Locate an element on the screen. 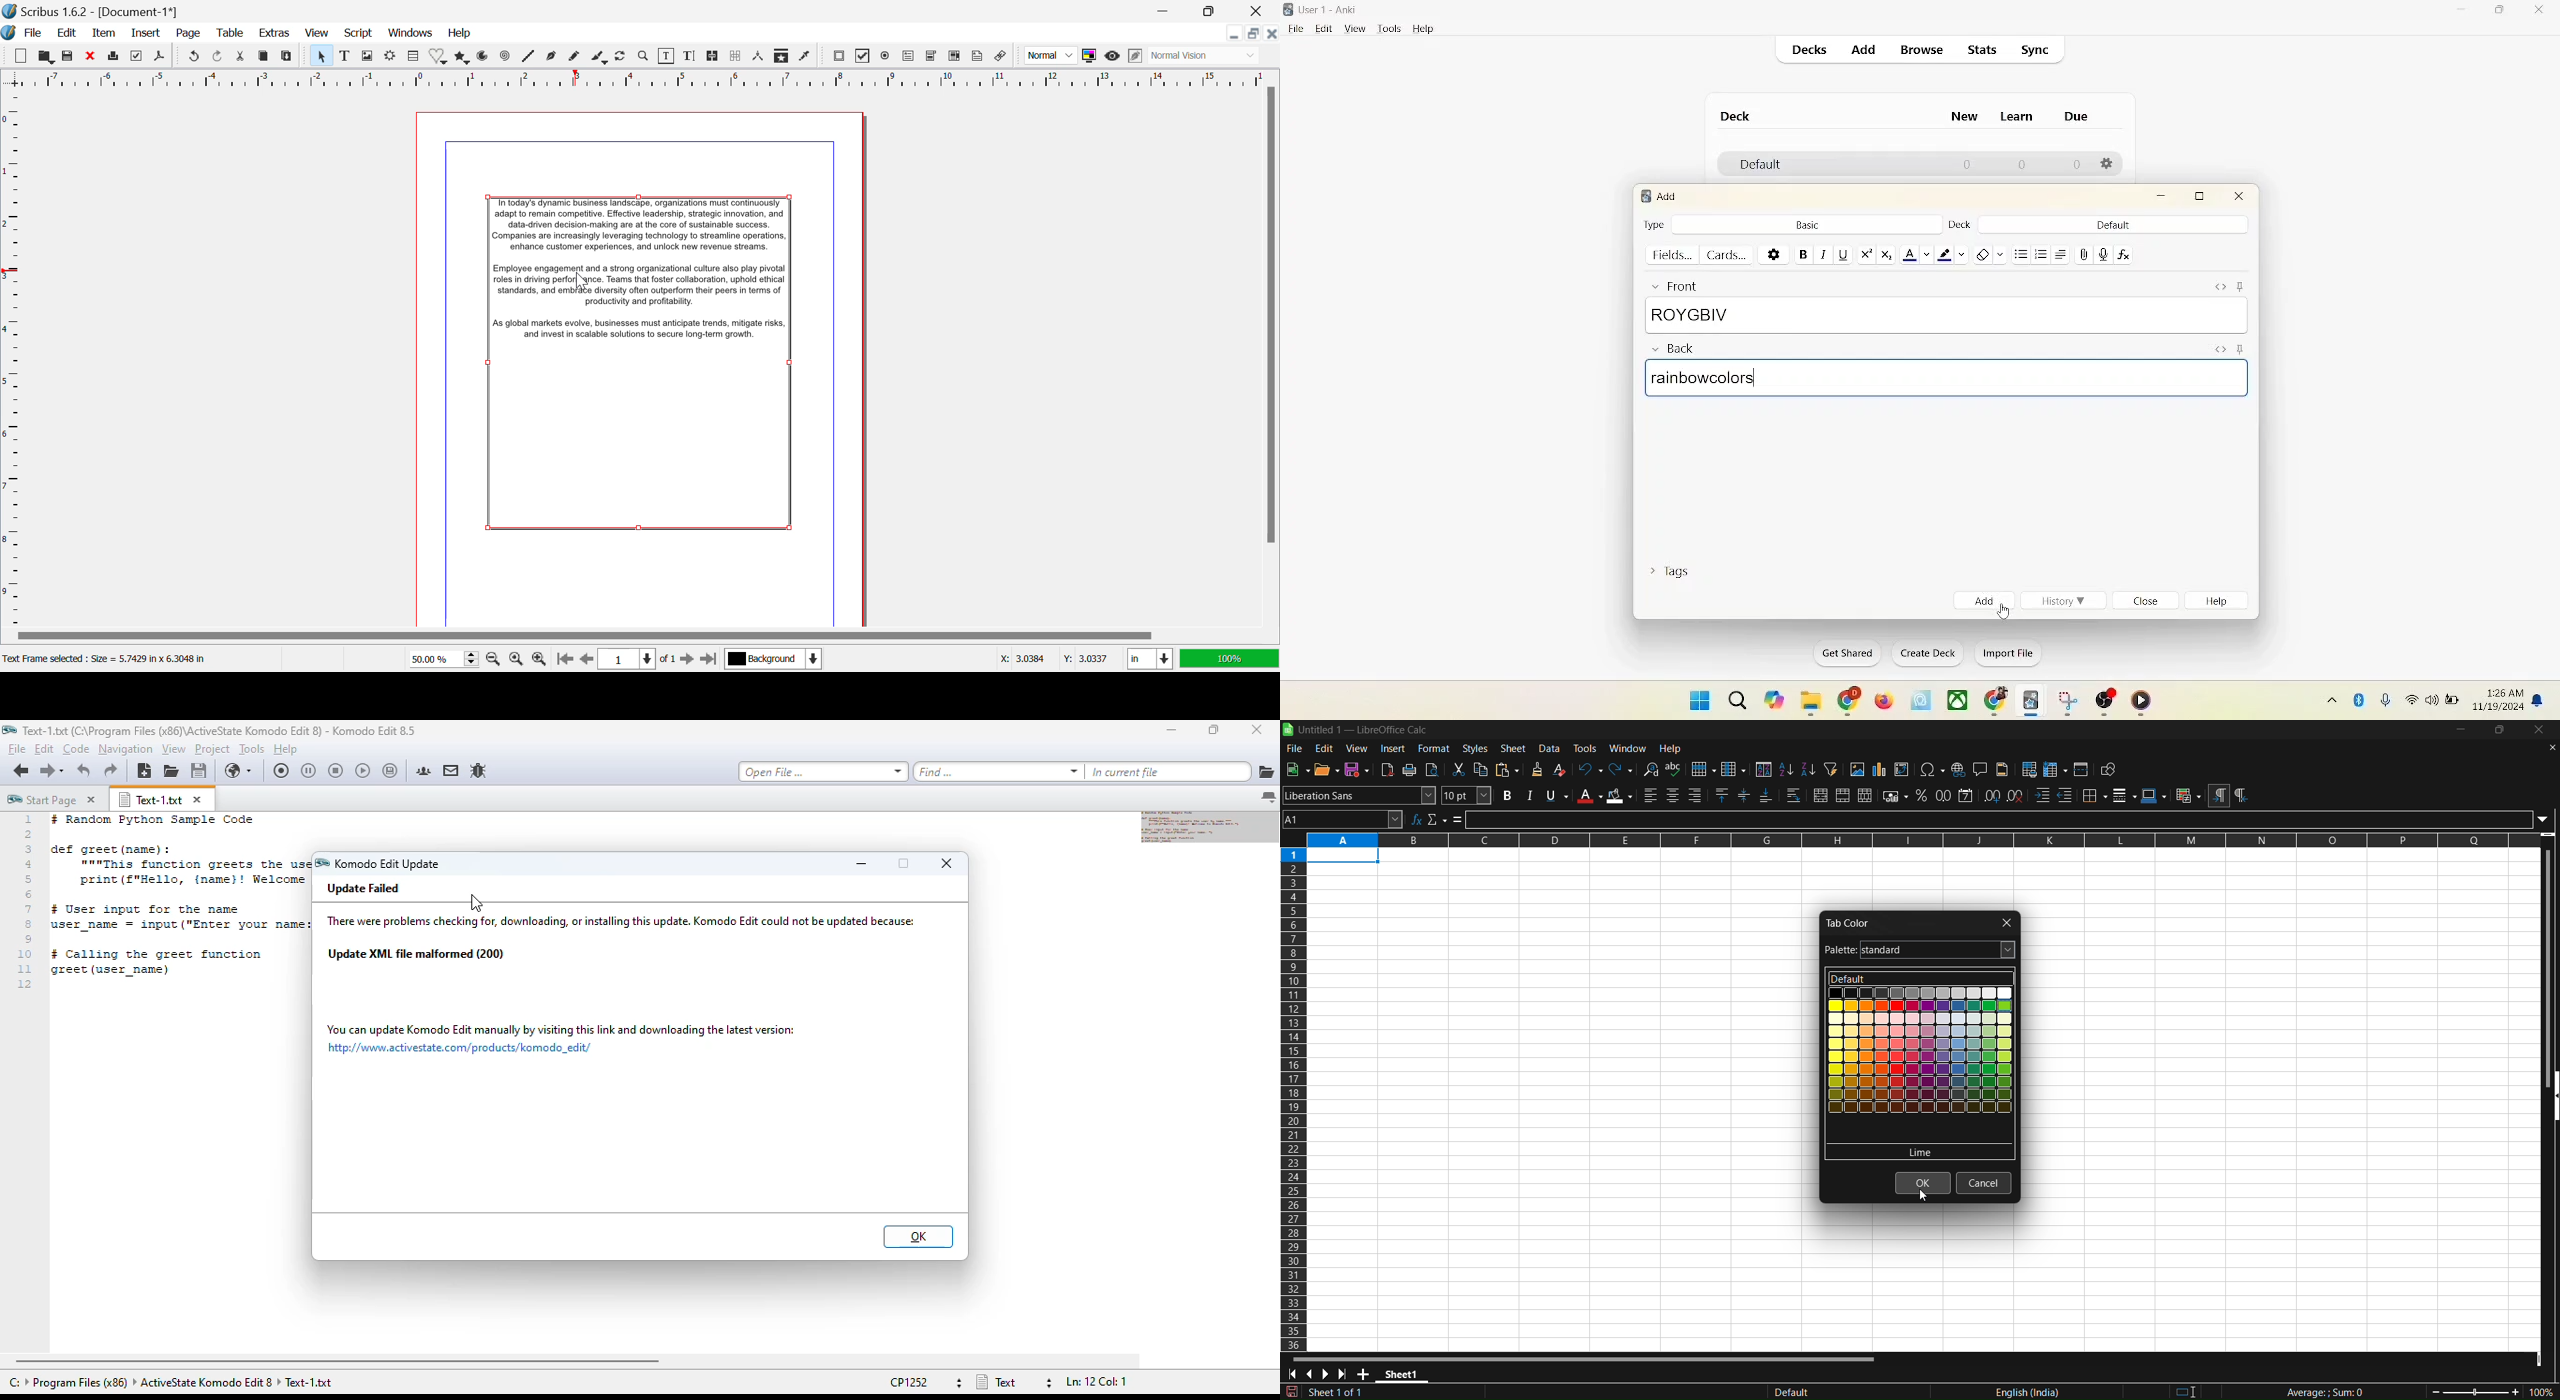  data is located at coordinates (1553, 748).